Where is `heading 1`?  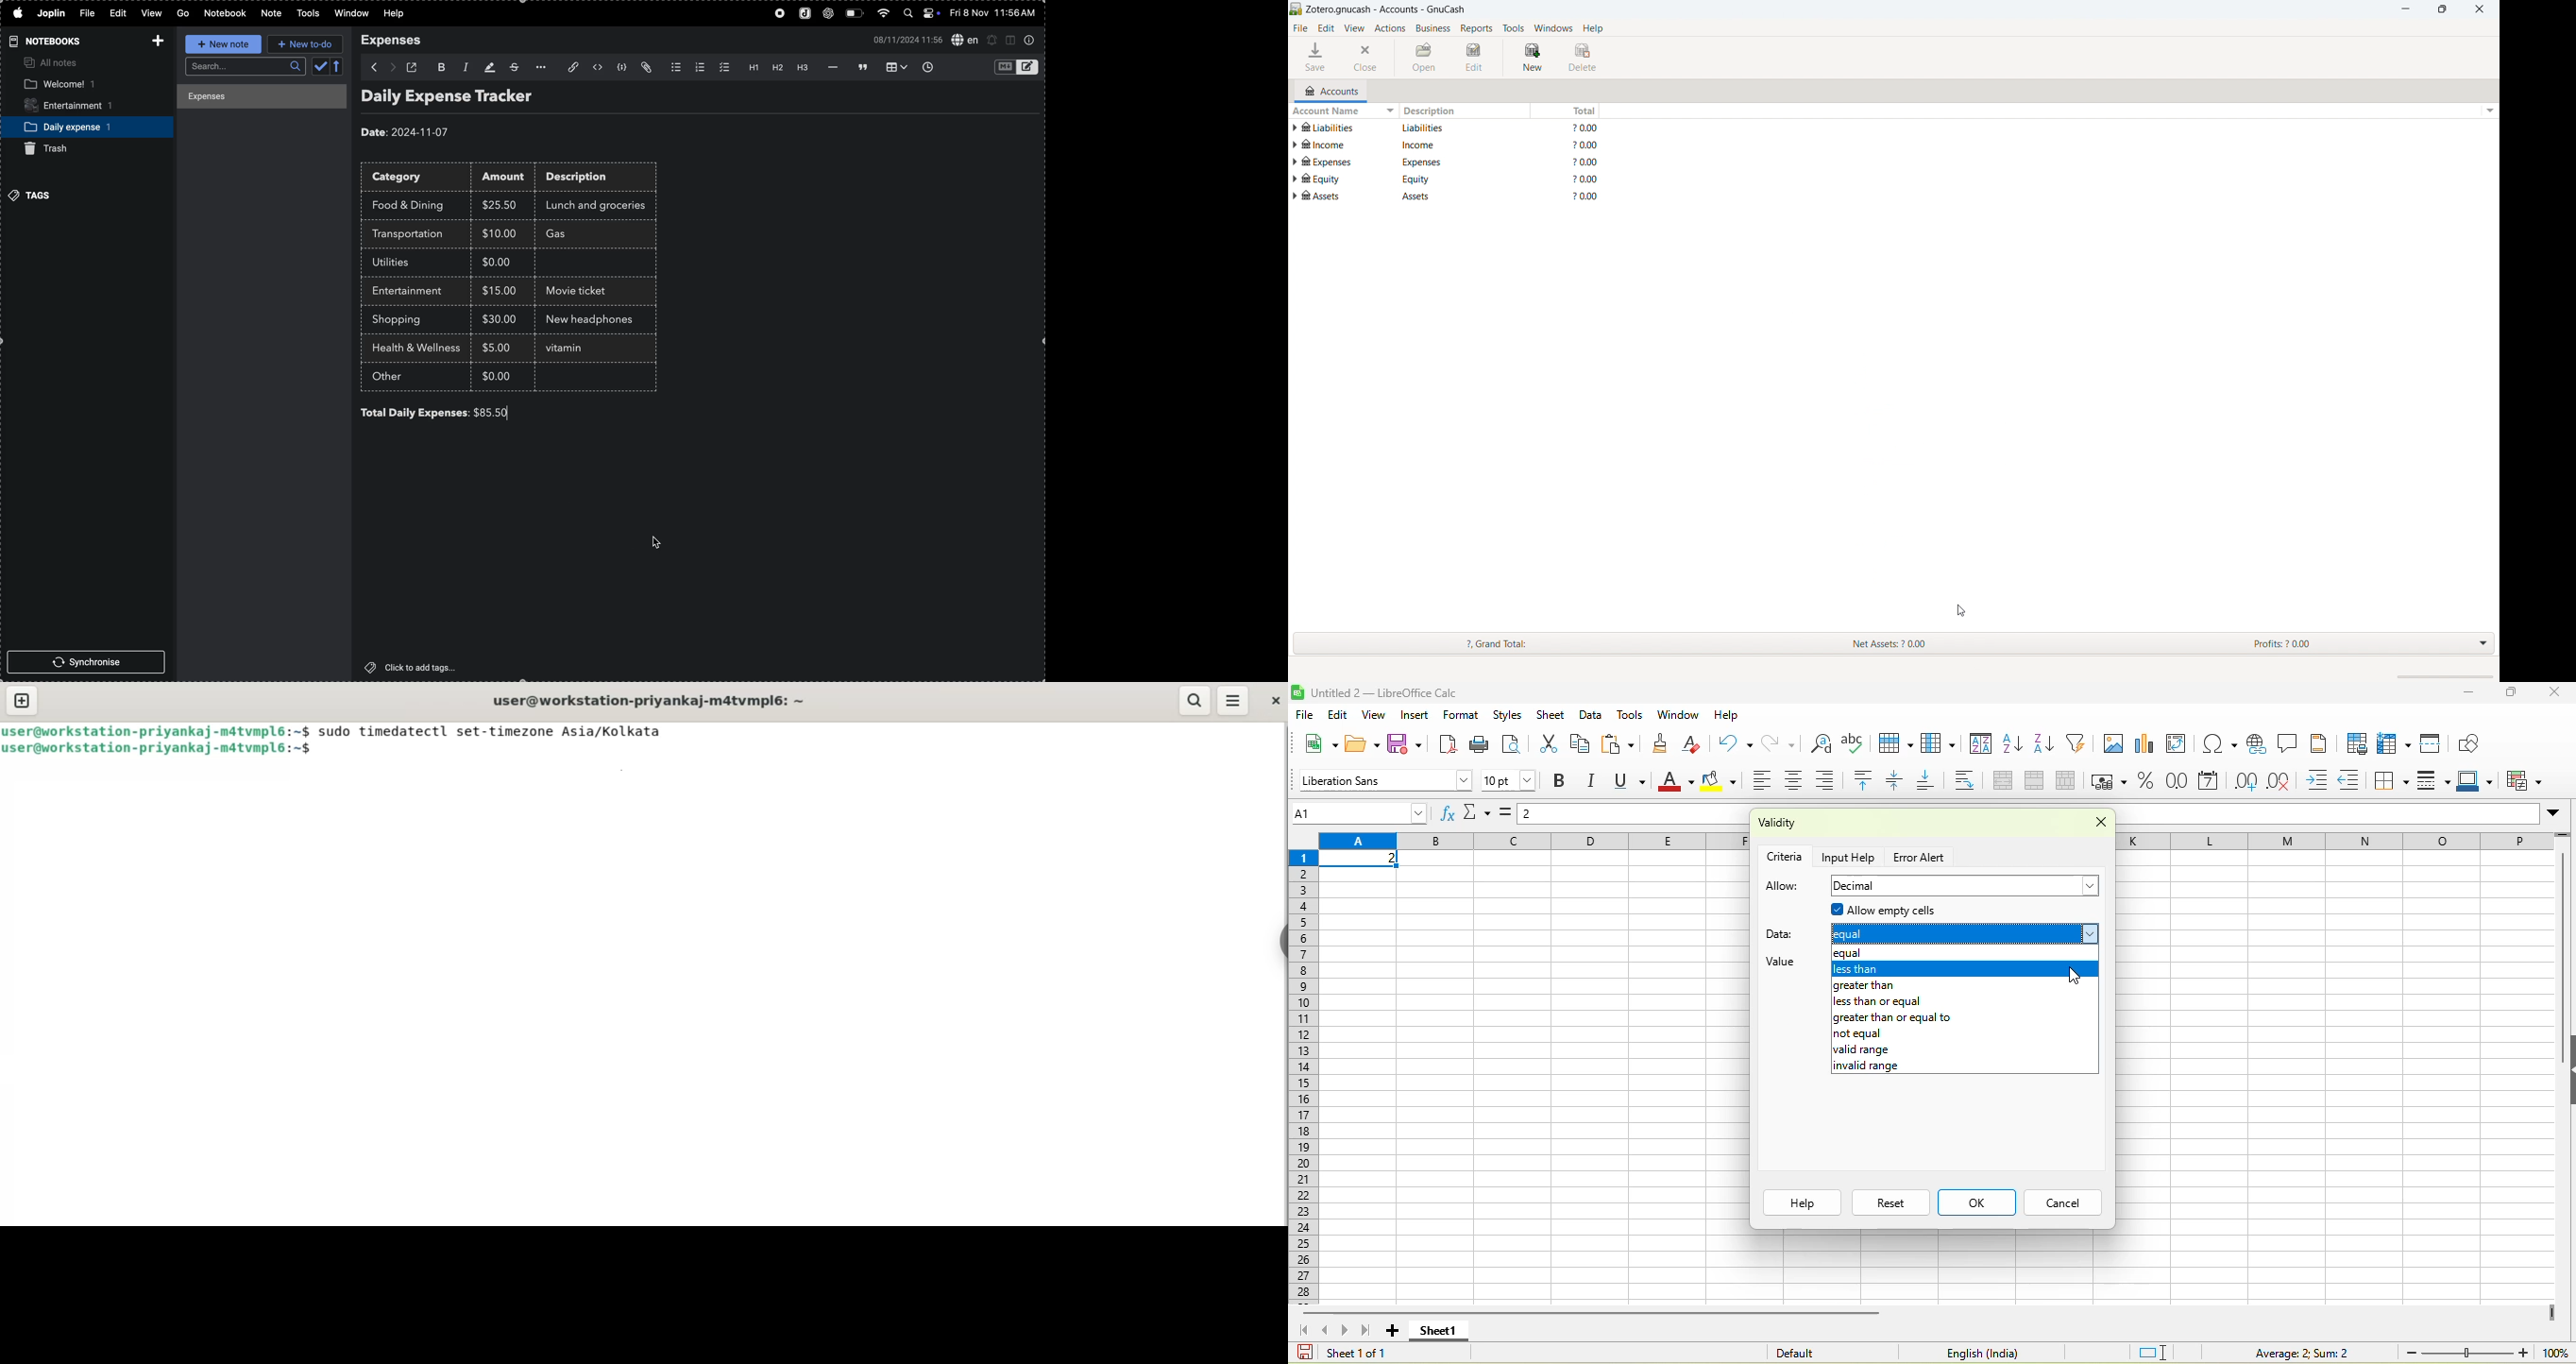 heading 1 is located at coordinates (750, 68).